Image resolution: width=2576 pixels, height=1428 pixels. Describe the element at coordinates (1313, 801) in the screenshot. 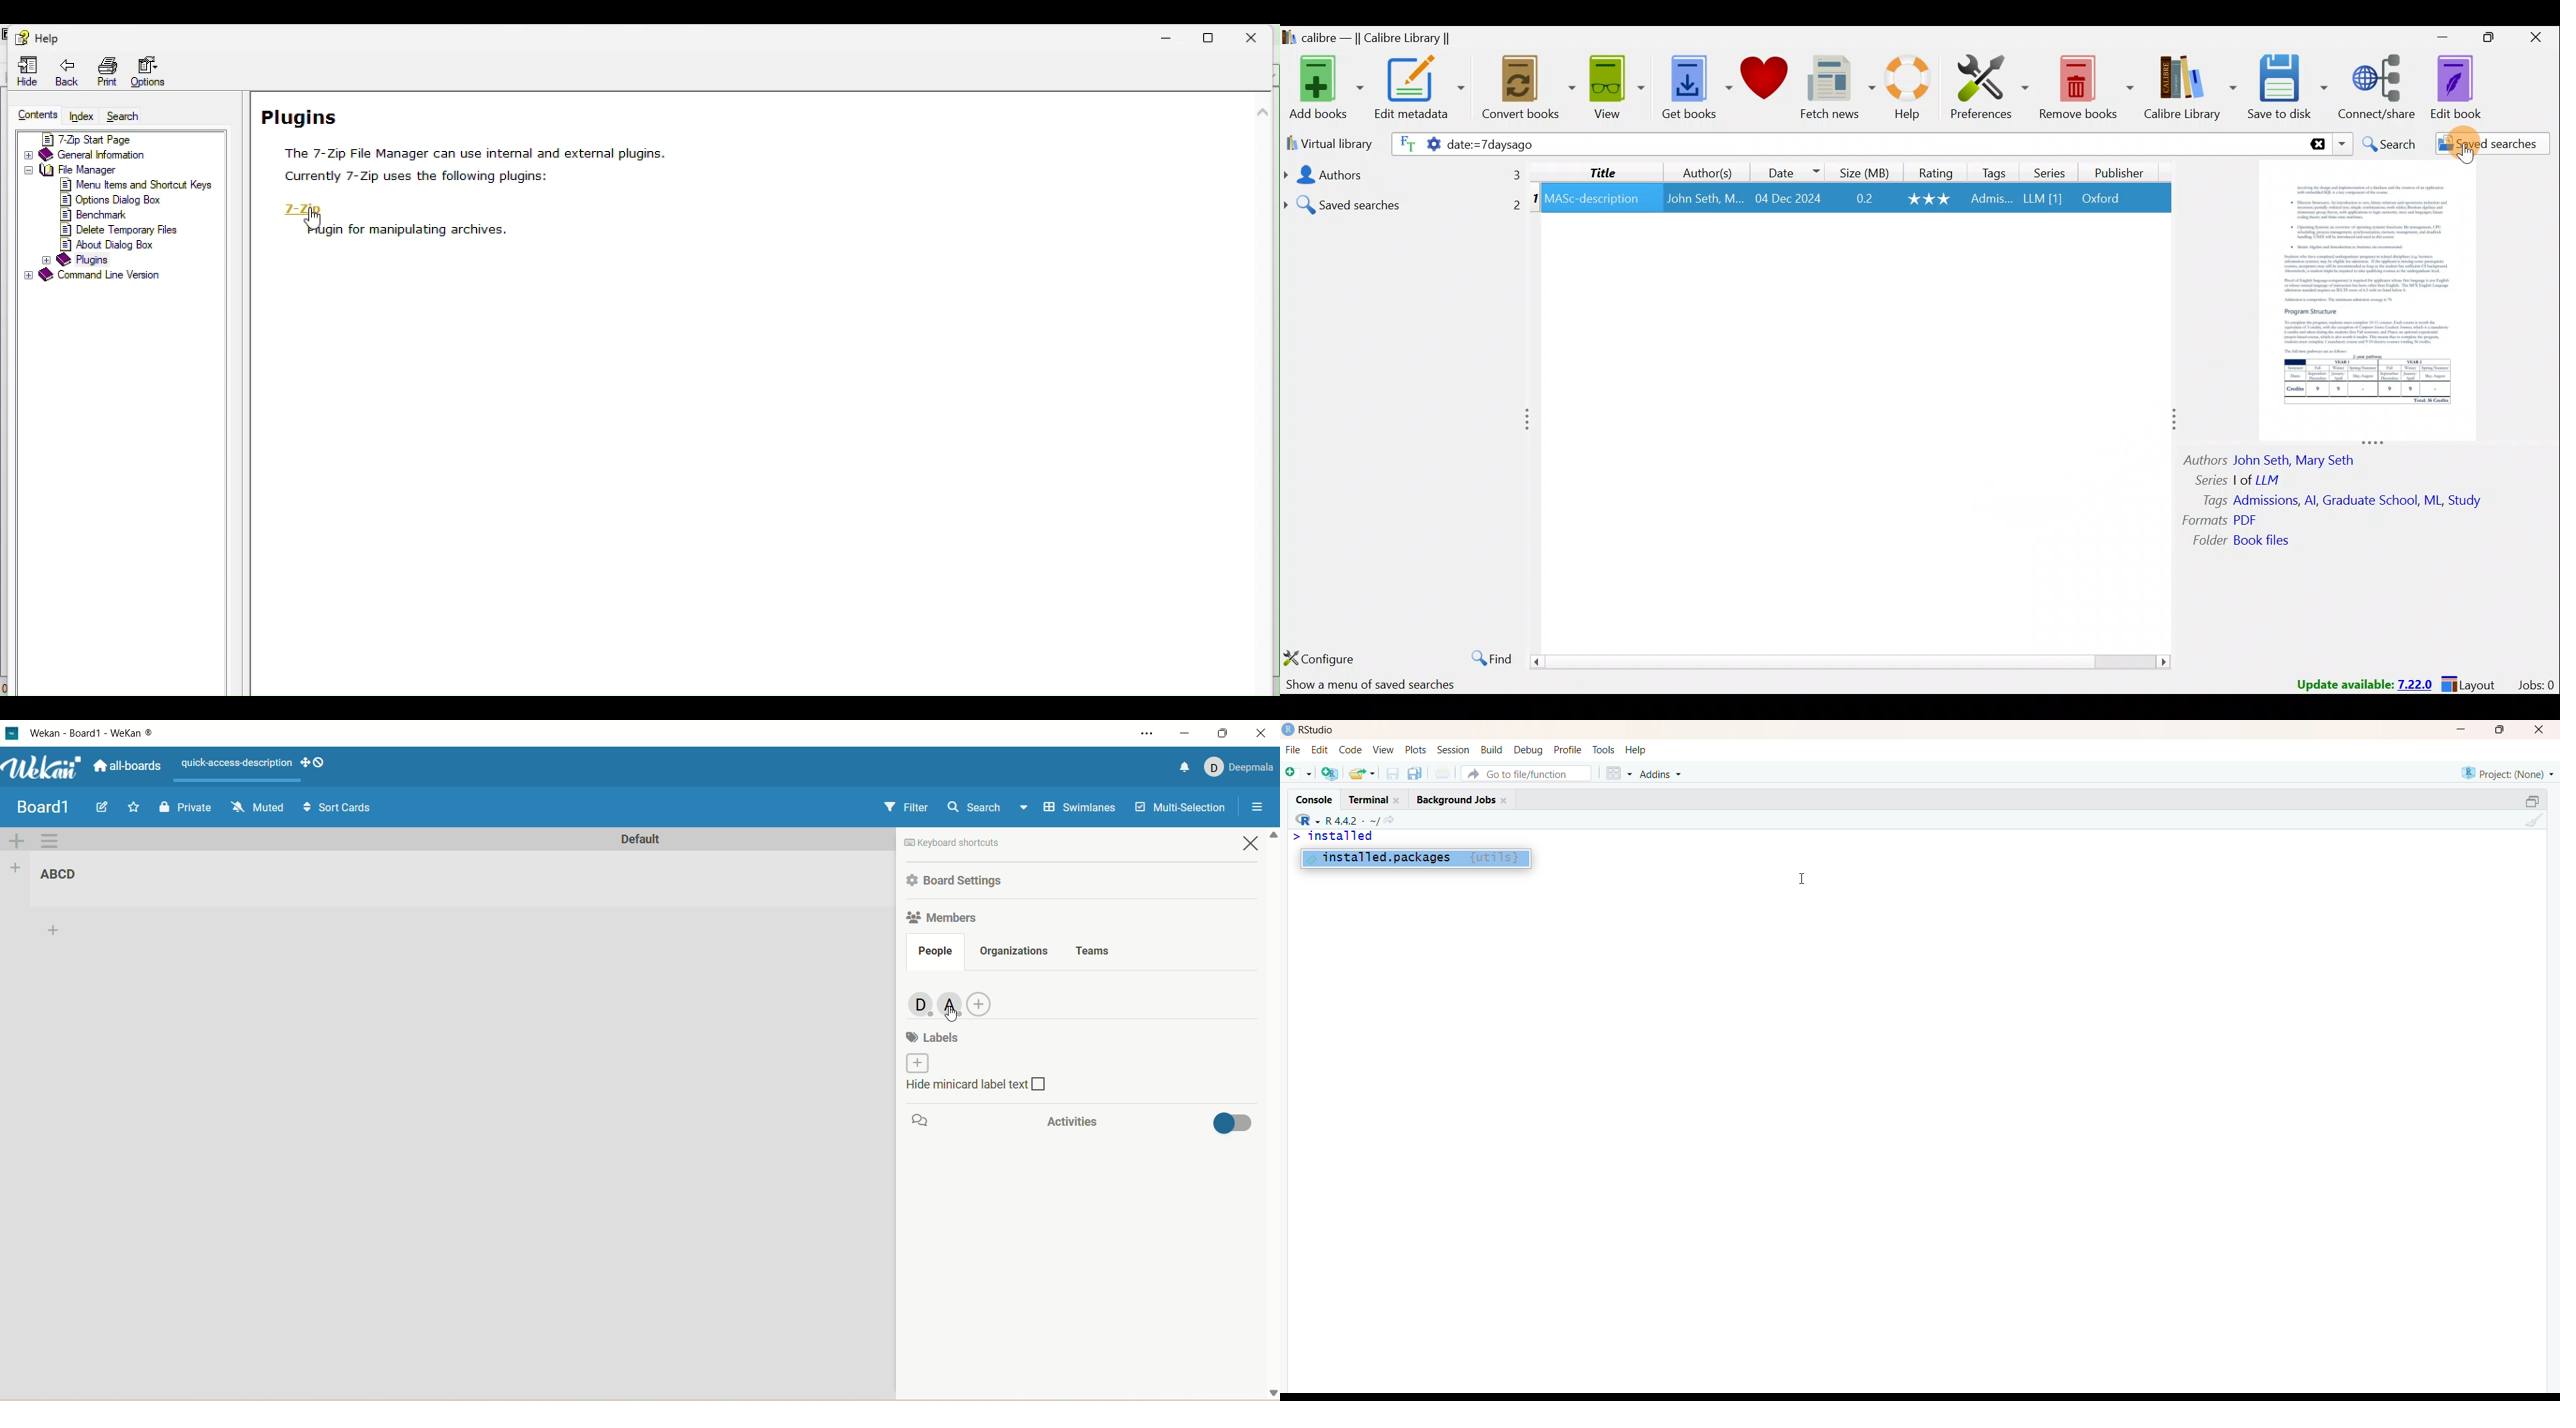

I see `console` at that location.